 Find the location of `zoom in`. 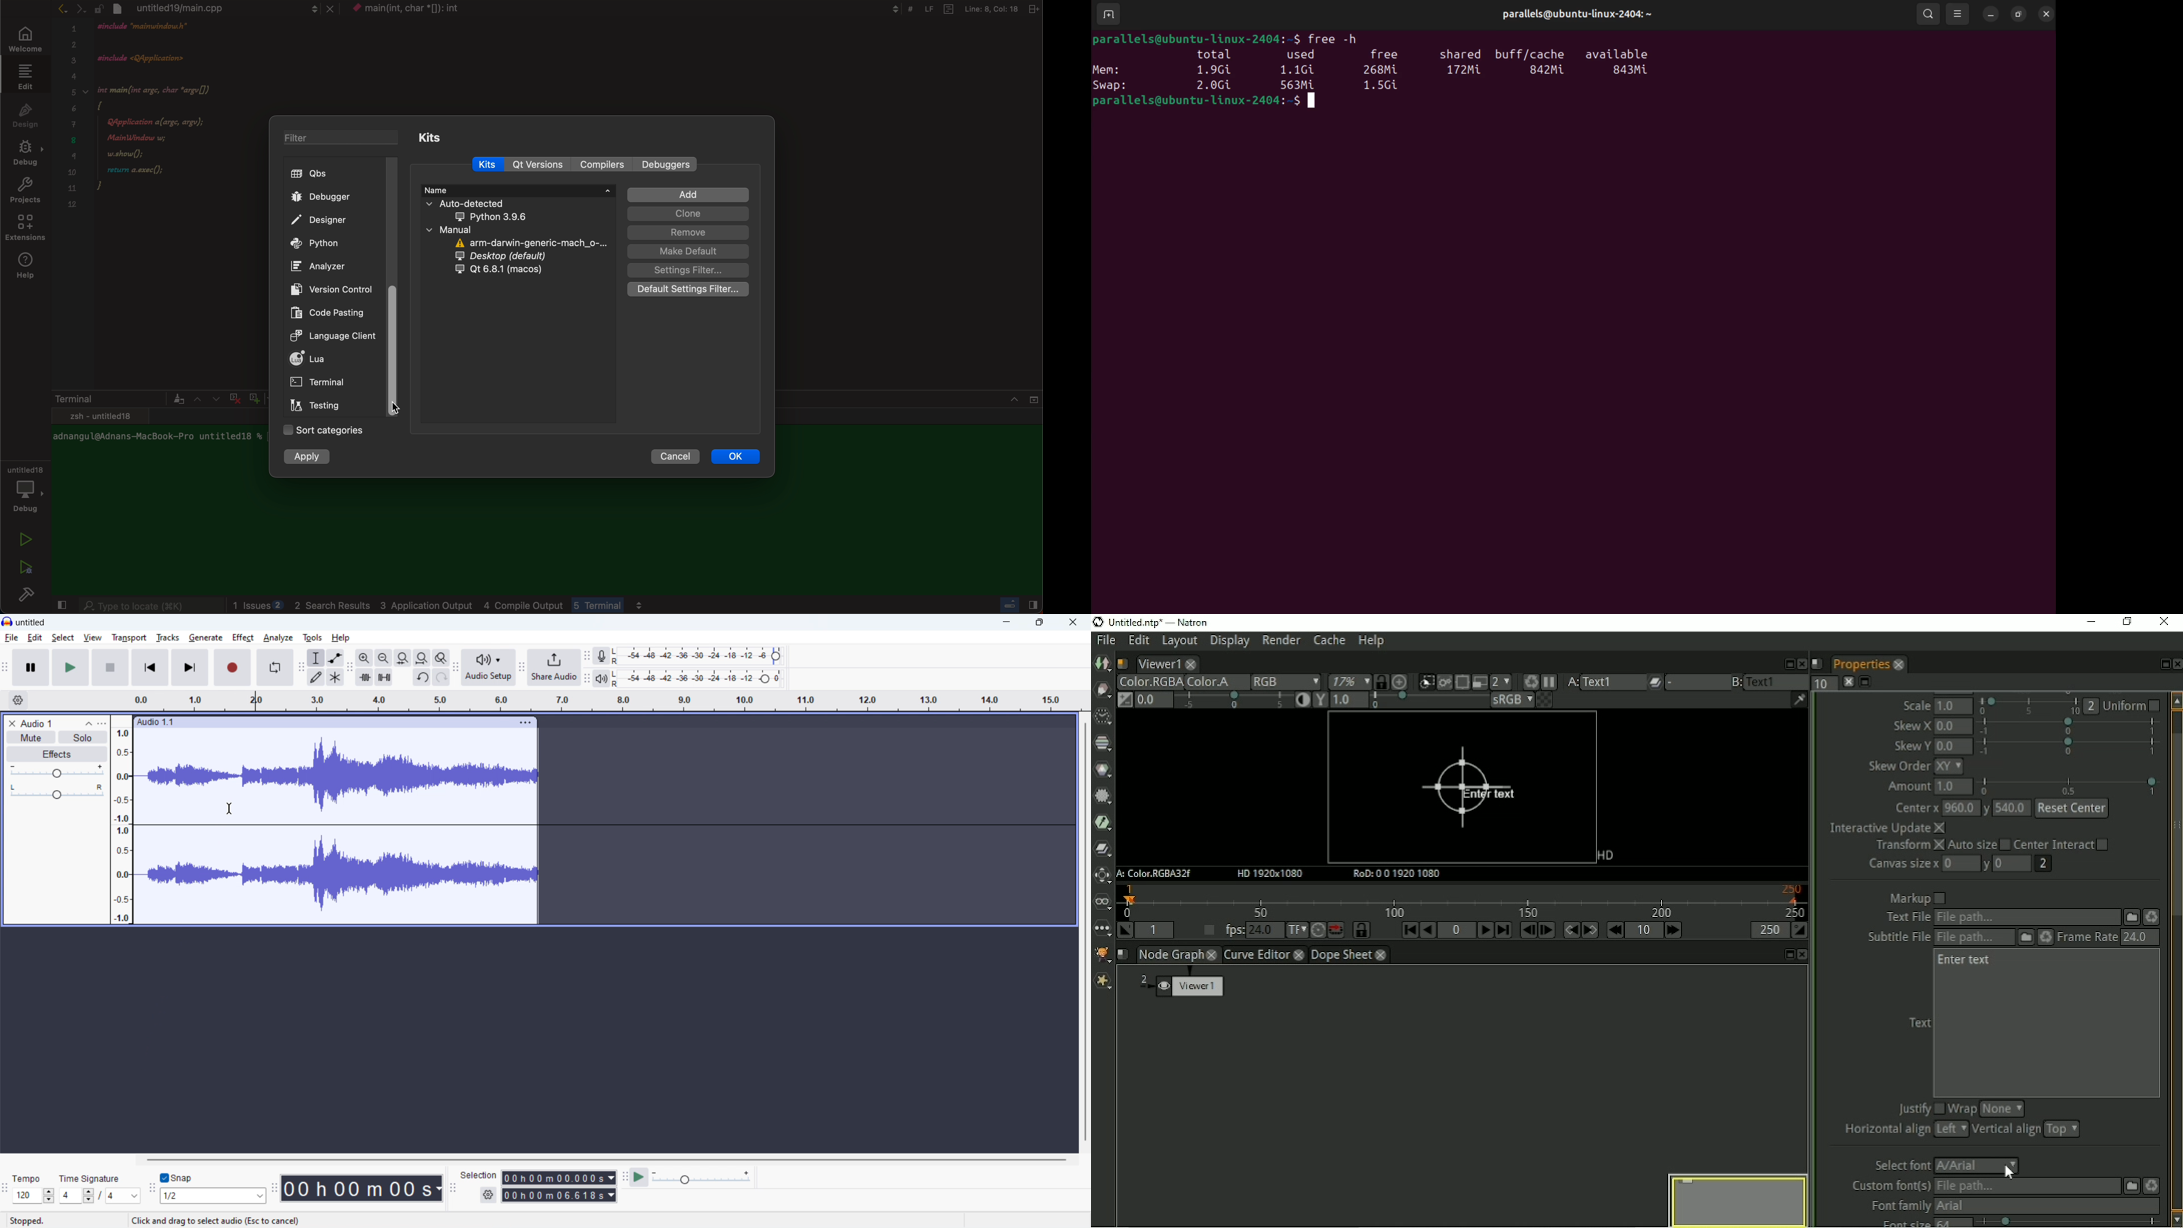

zoom in is located at coordinates (364, 657).